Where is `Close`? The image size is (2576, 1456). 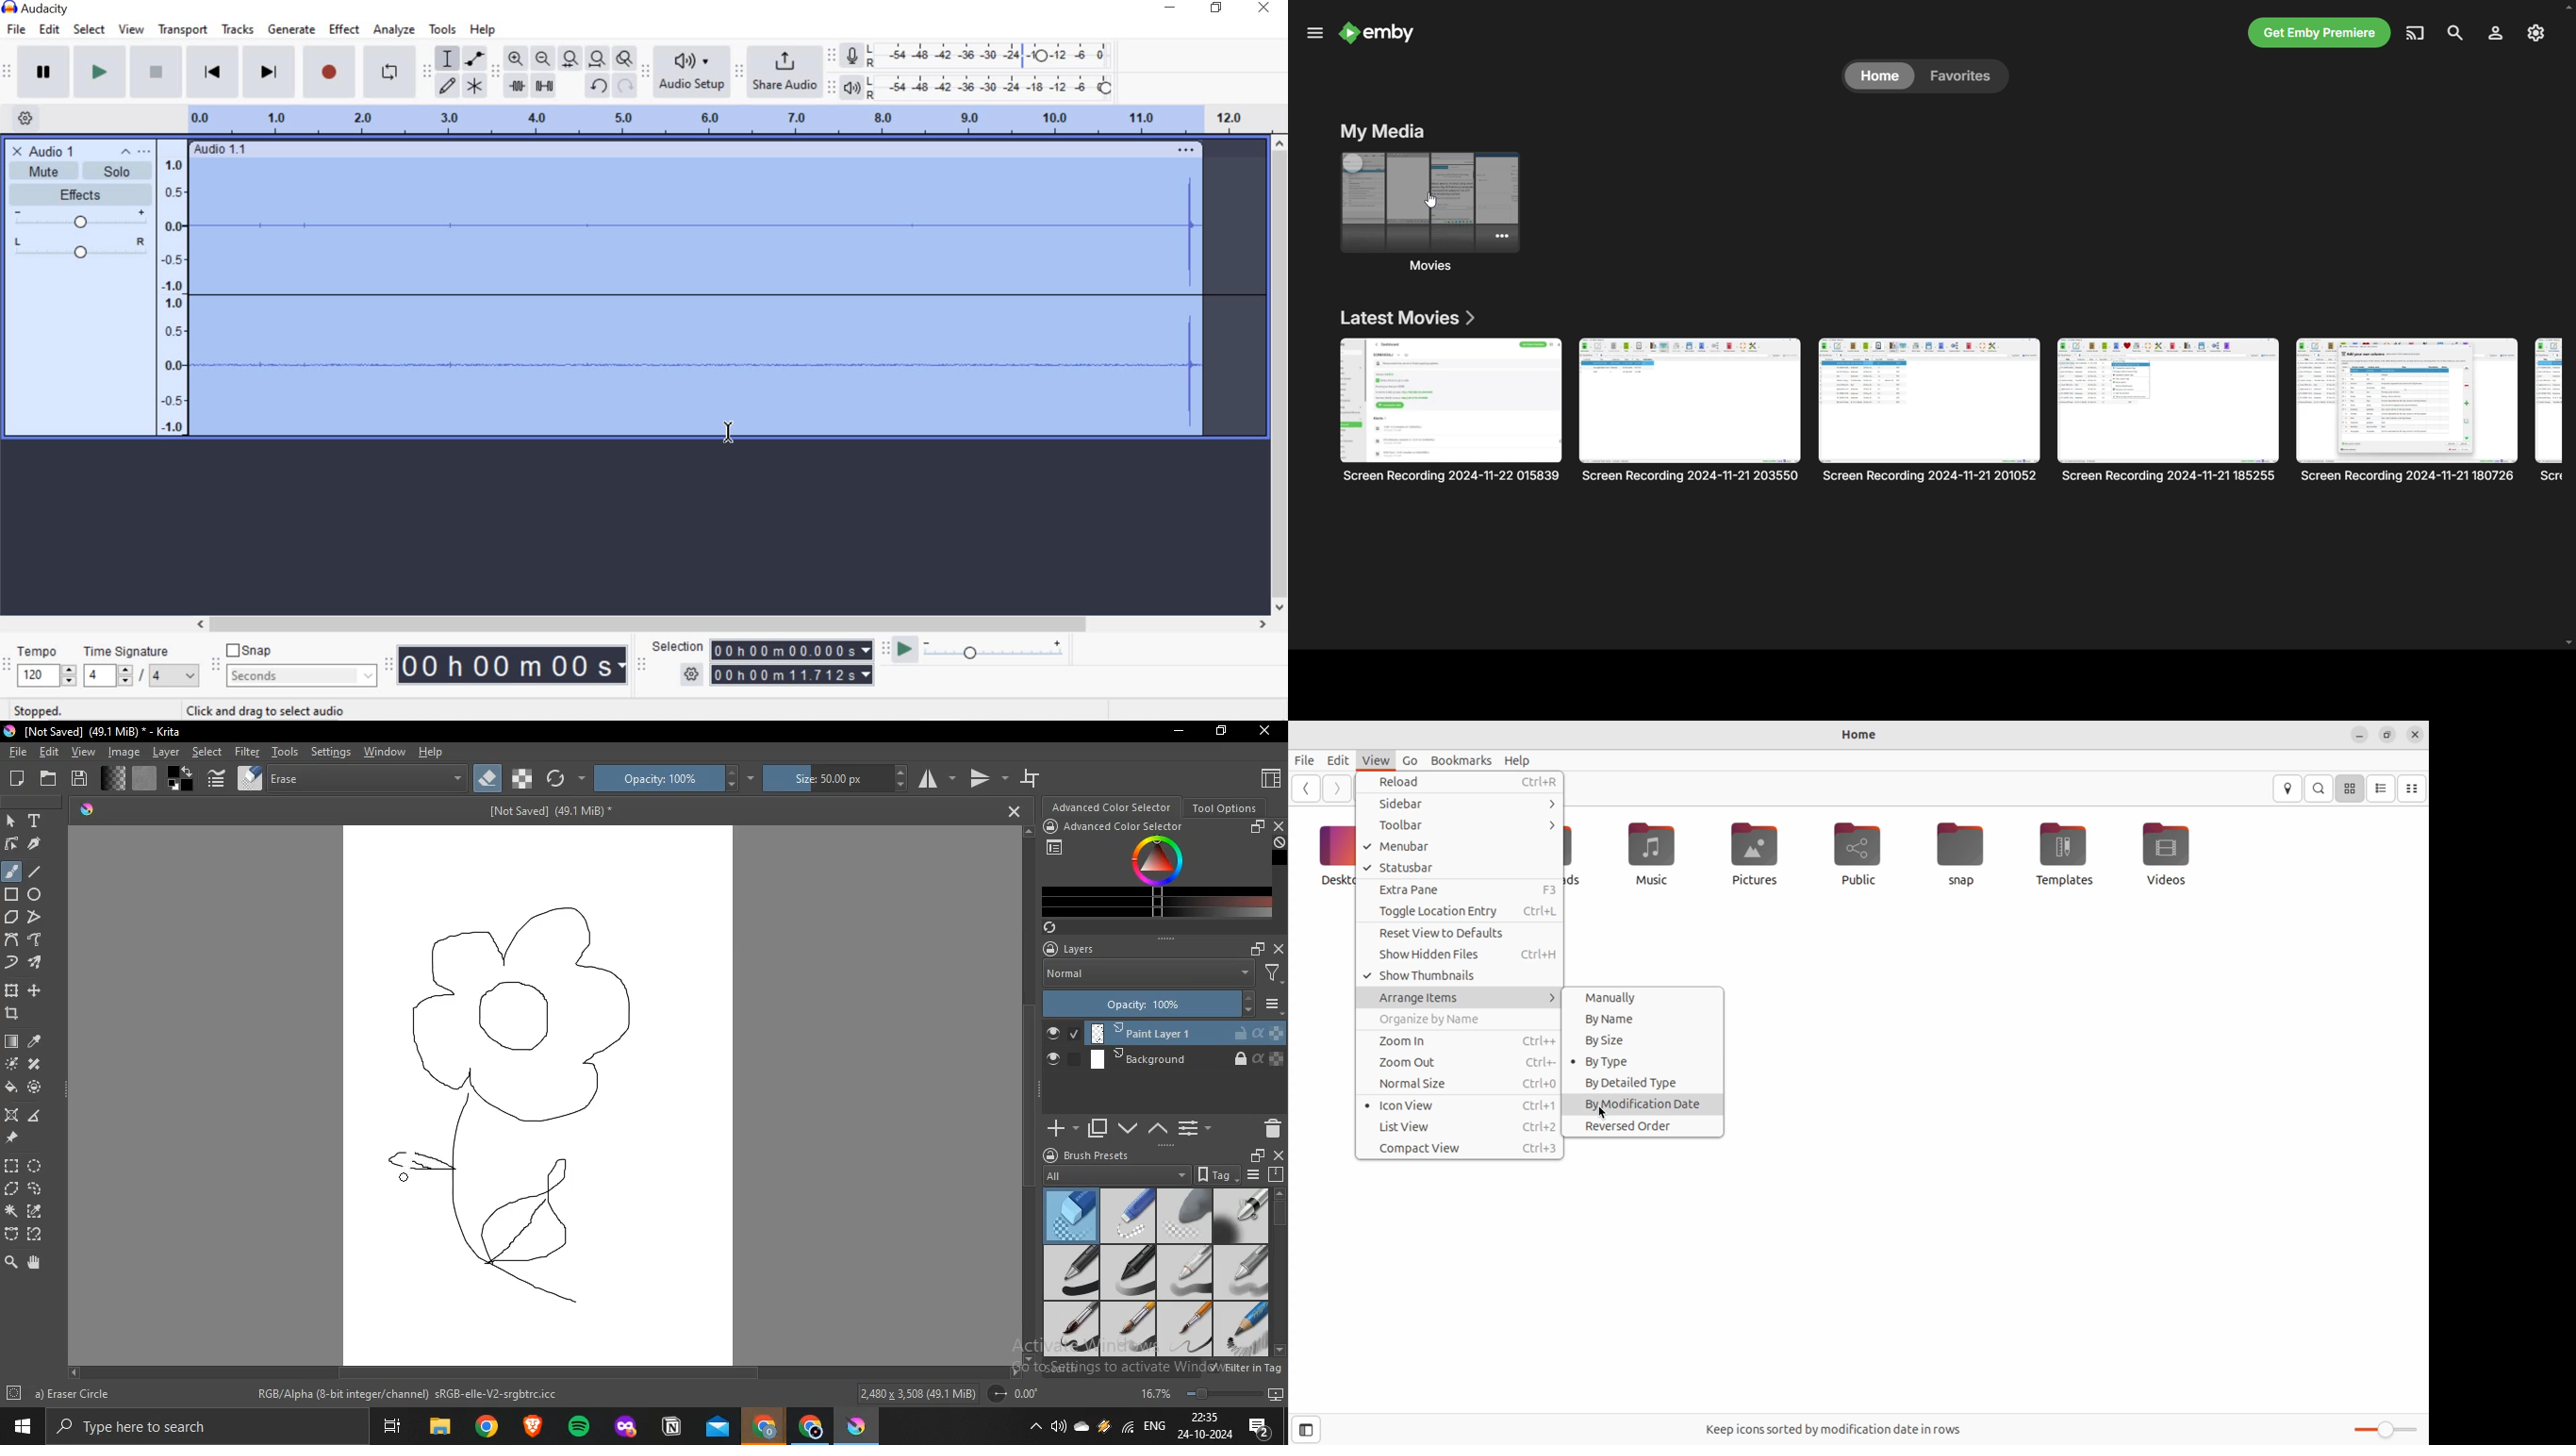 Close is located at coordinates (1265, 730).